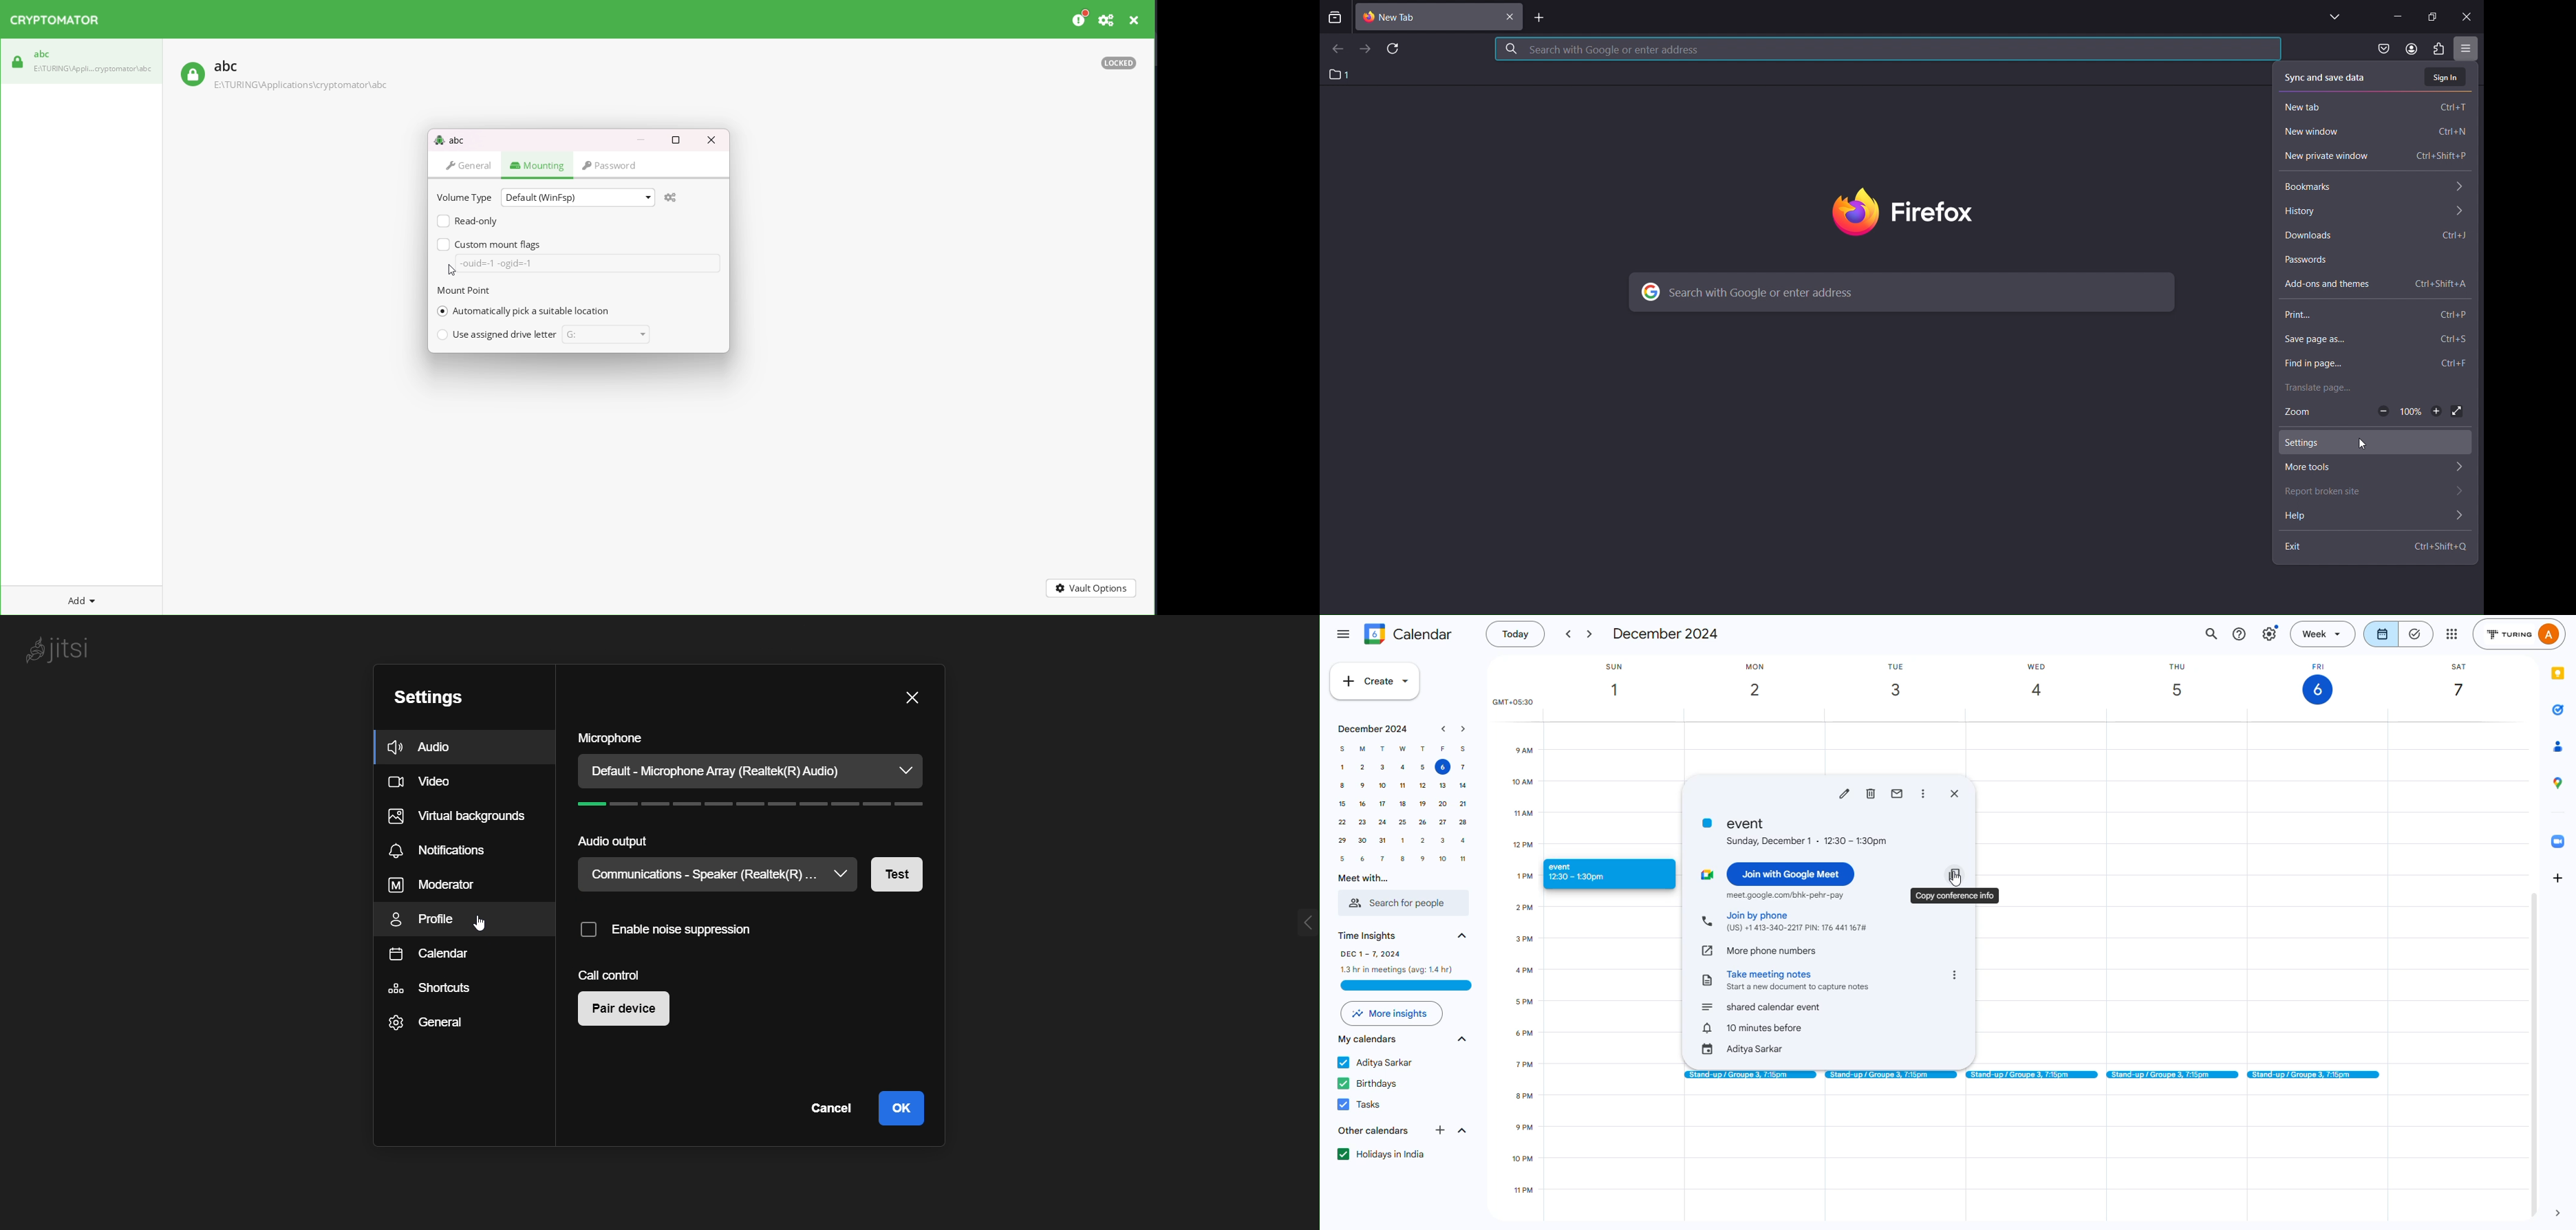 This screenshot has height=1232, width=2576. What do you see at coordinates (758, 806) in the screenshot?
I see `volume` at bounding box center [758, 806].